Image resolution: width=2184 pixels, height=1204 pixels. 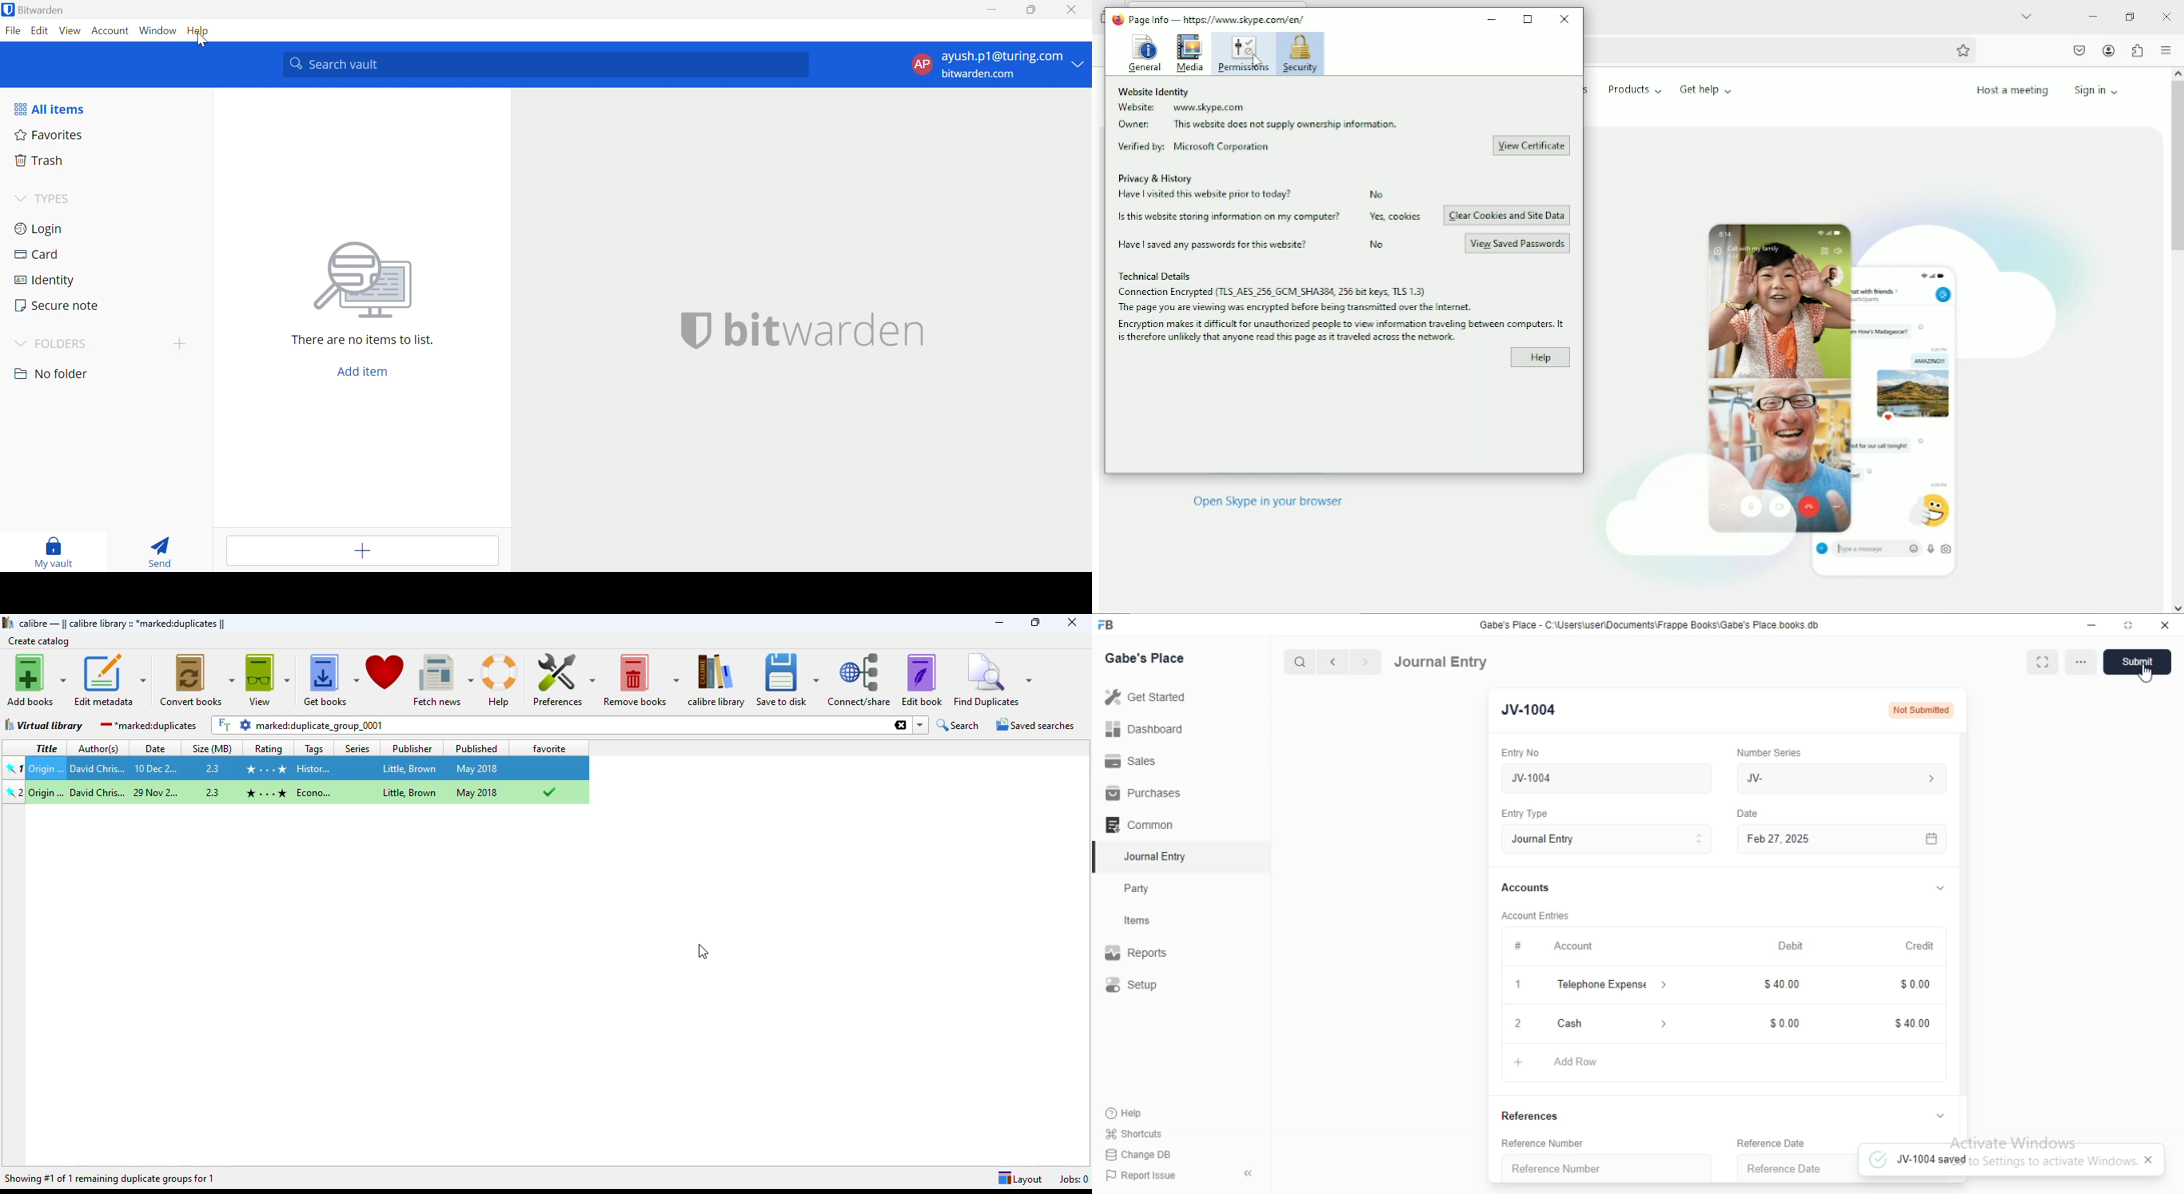 I want to click on published, so click(x=478, y=746).